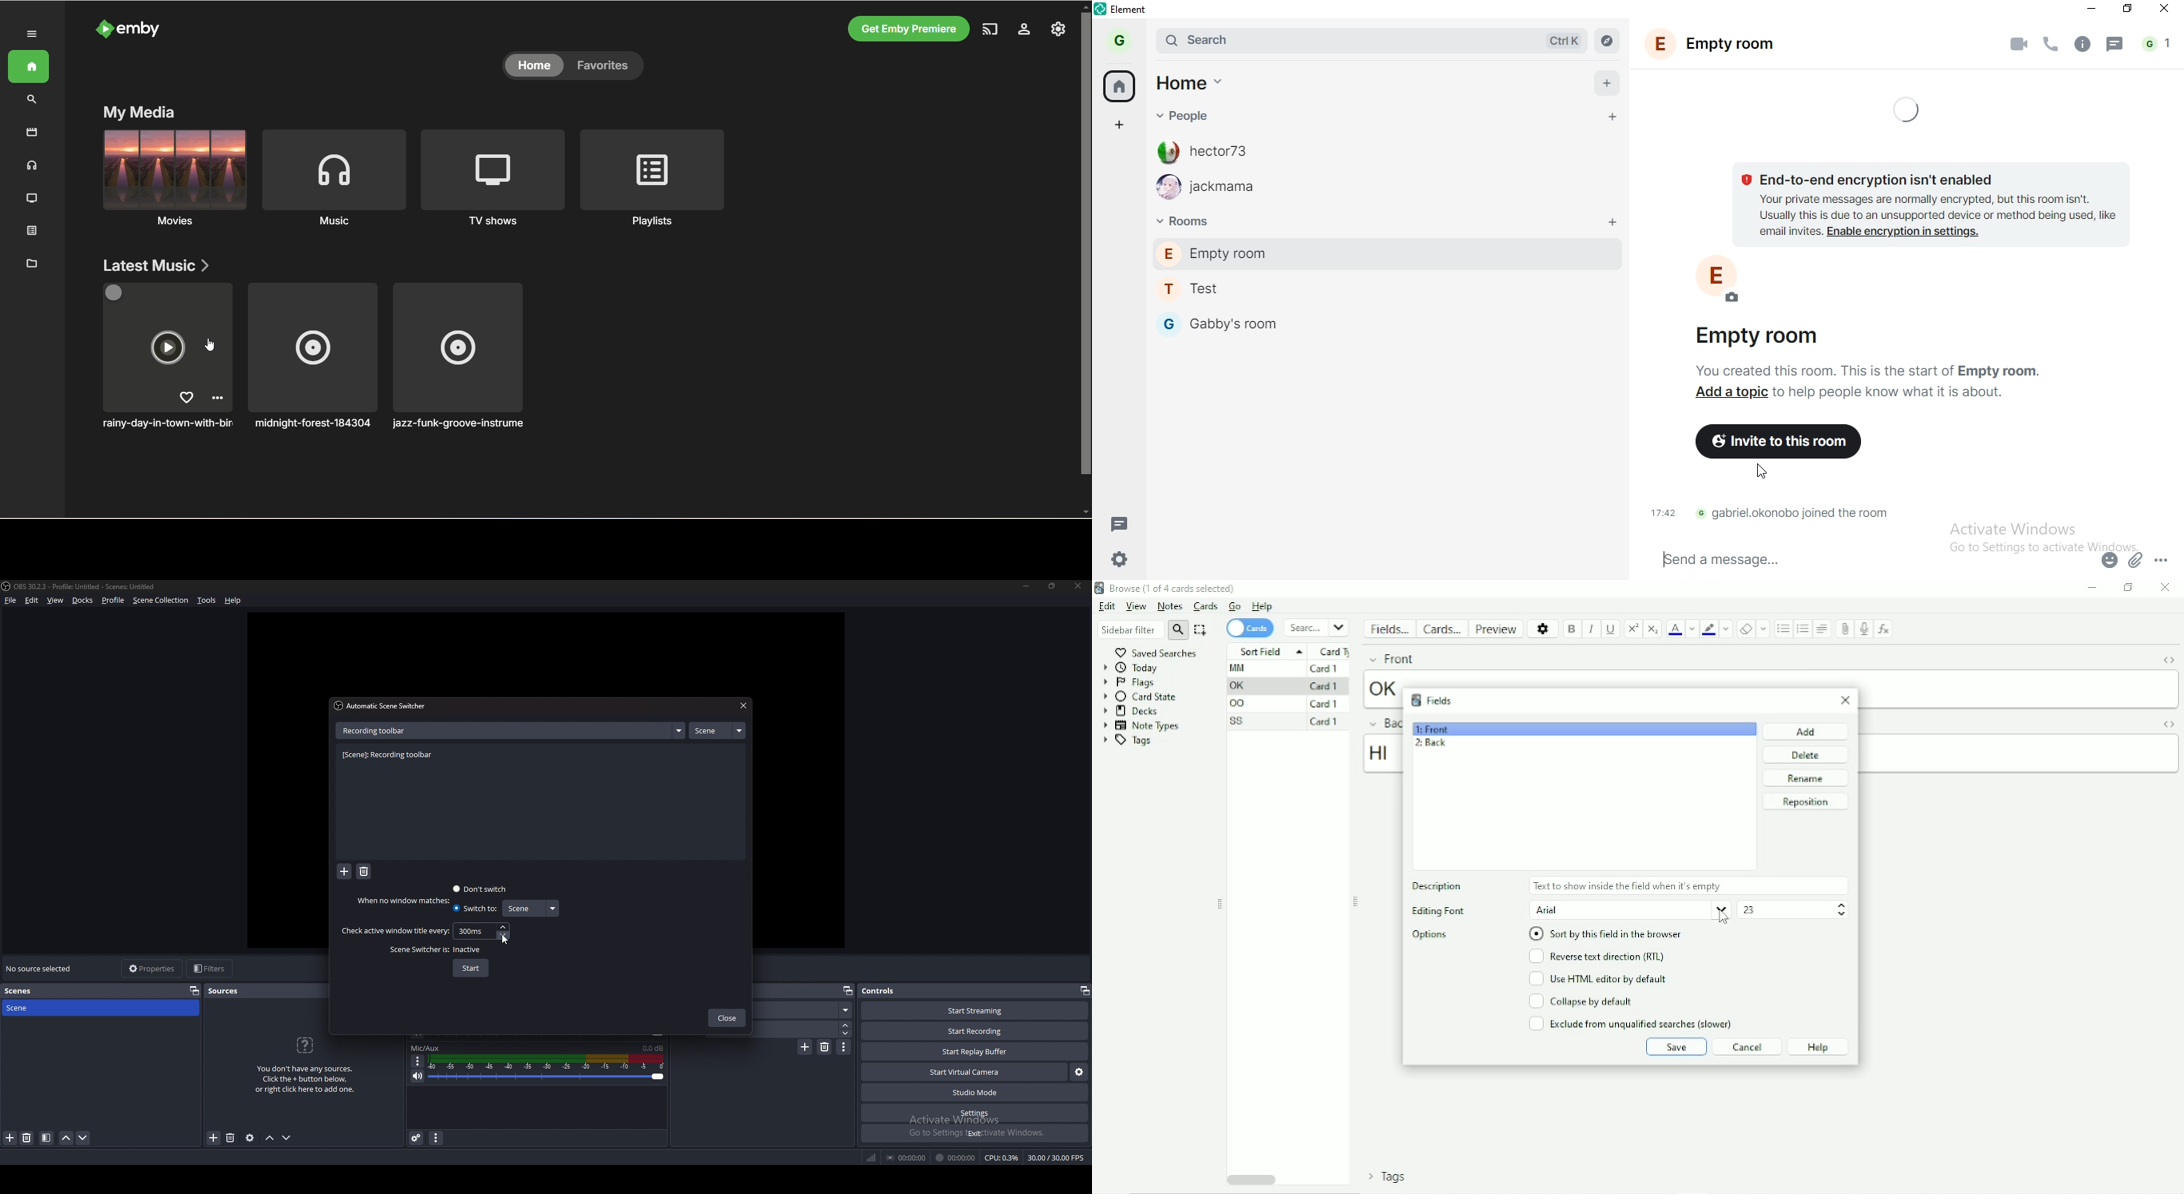  What do you see at coordinates (1057, 1158) in the screenshot?
I see `fps` at bounding box center [1057, 1158].